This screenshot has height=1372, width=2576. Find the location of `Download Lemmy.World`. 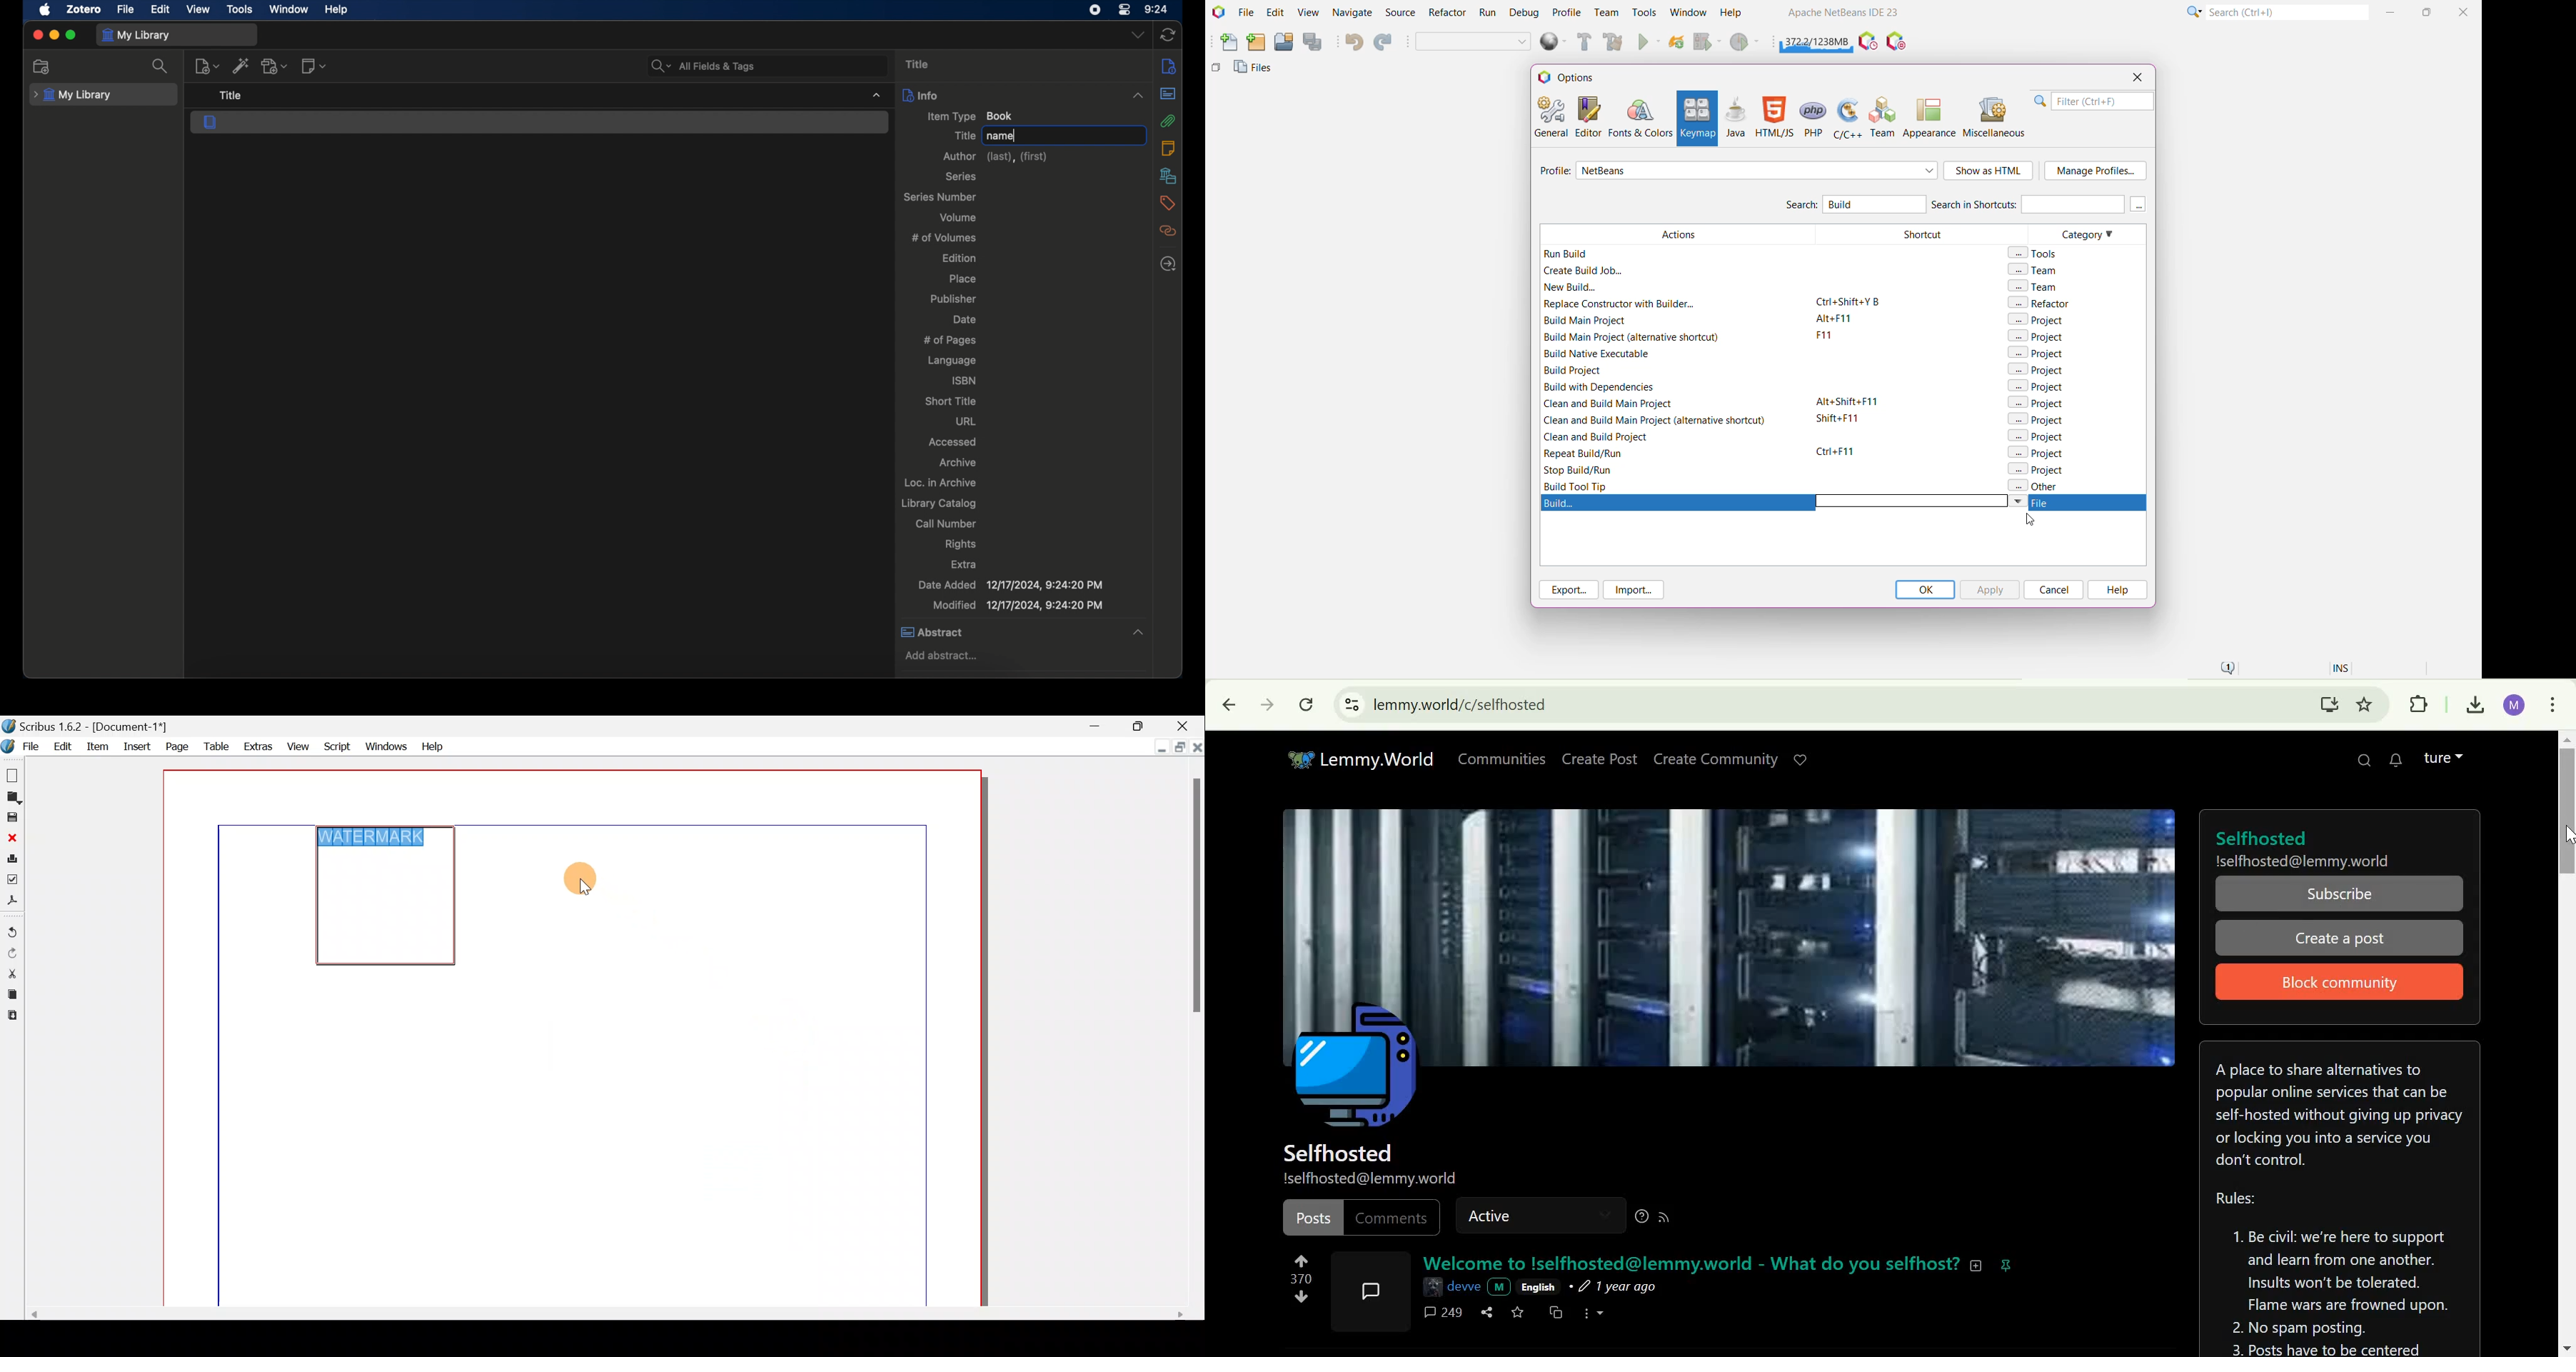

Download Lemmy.World is located at coordinates (2330, 703).